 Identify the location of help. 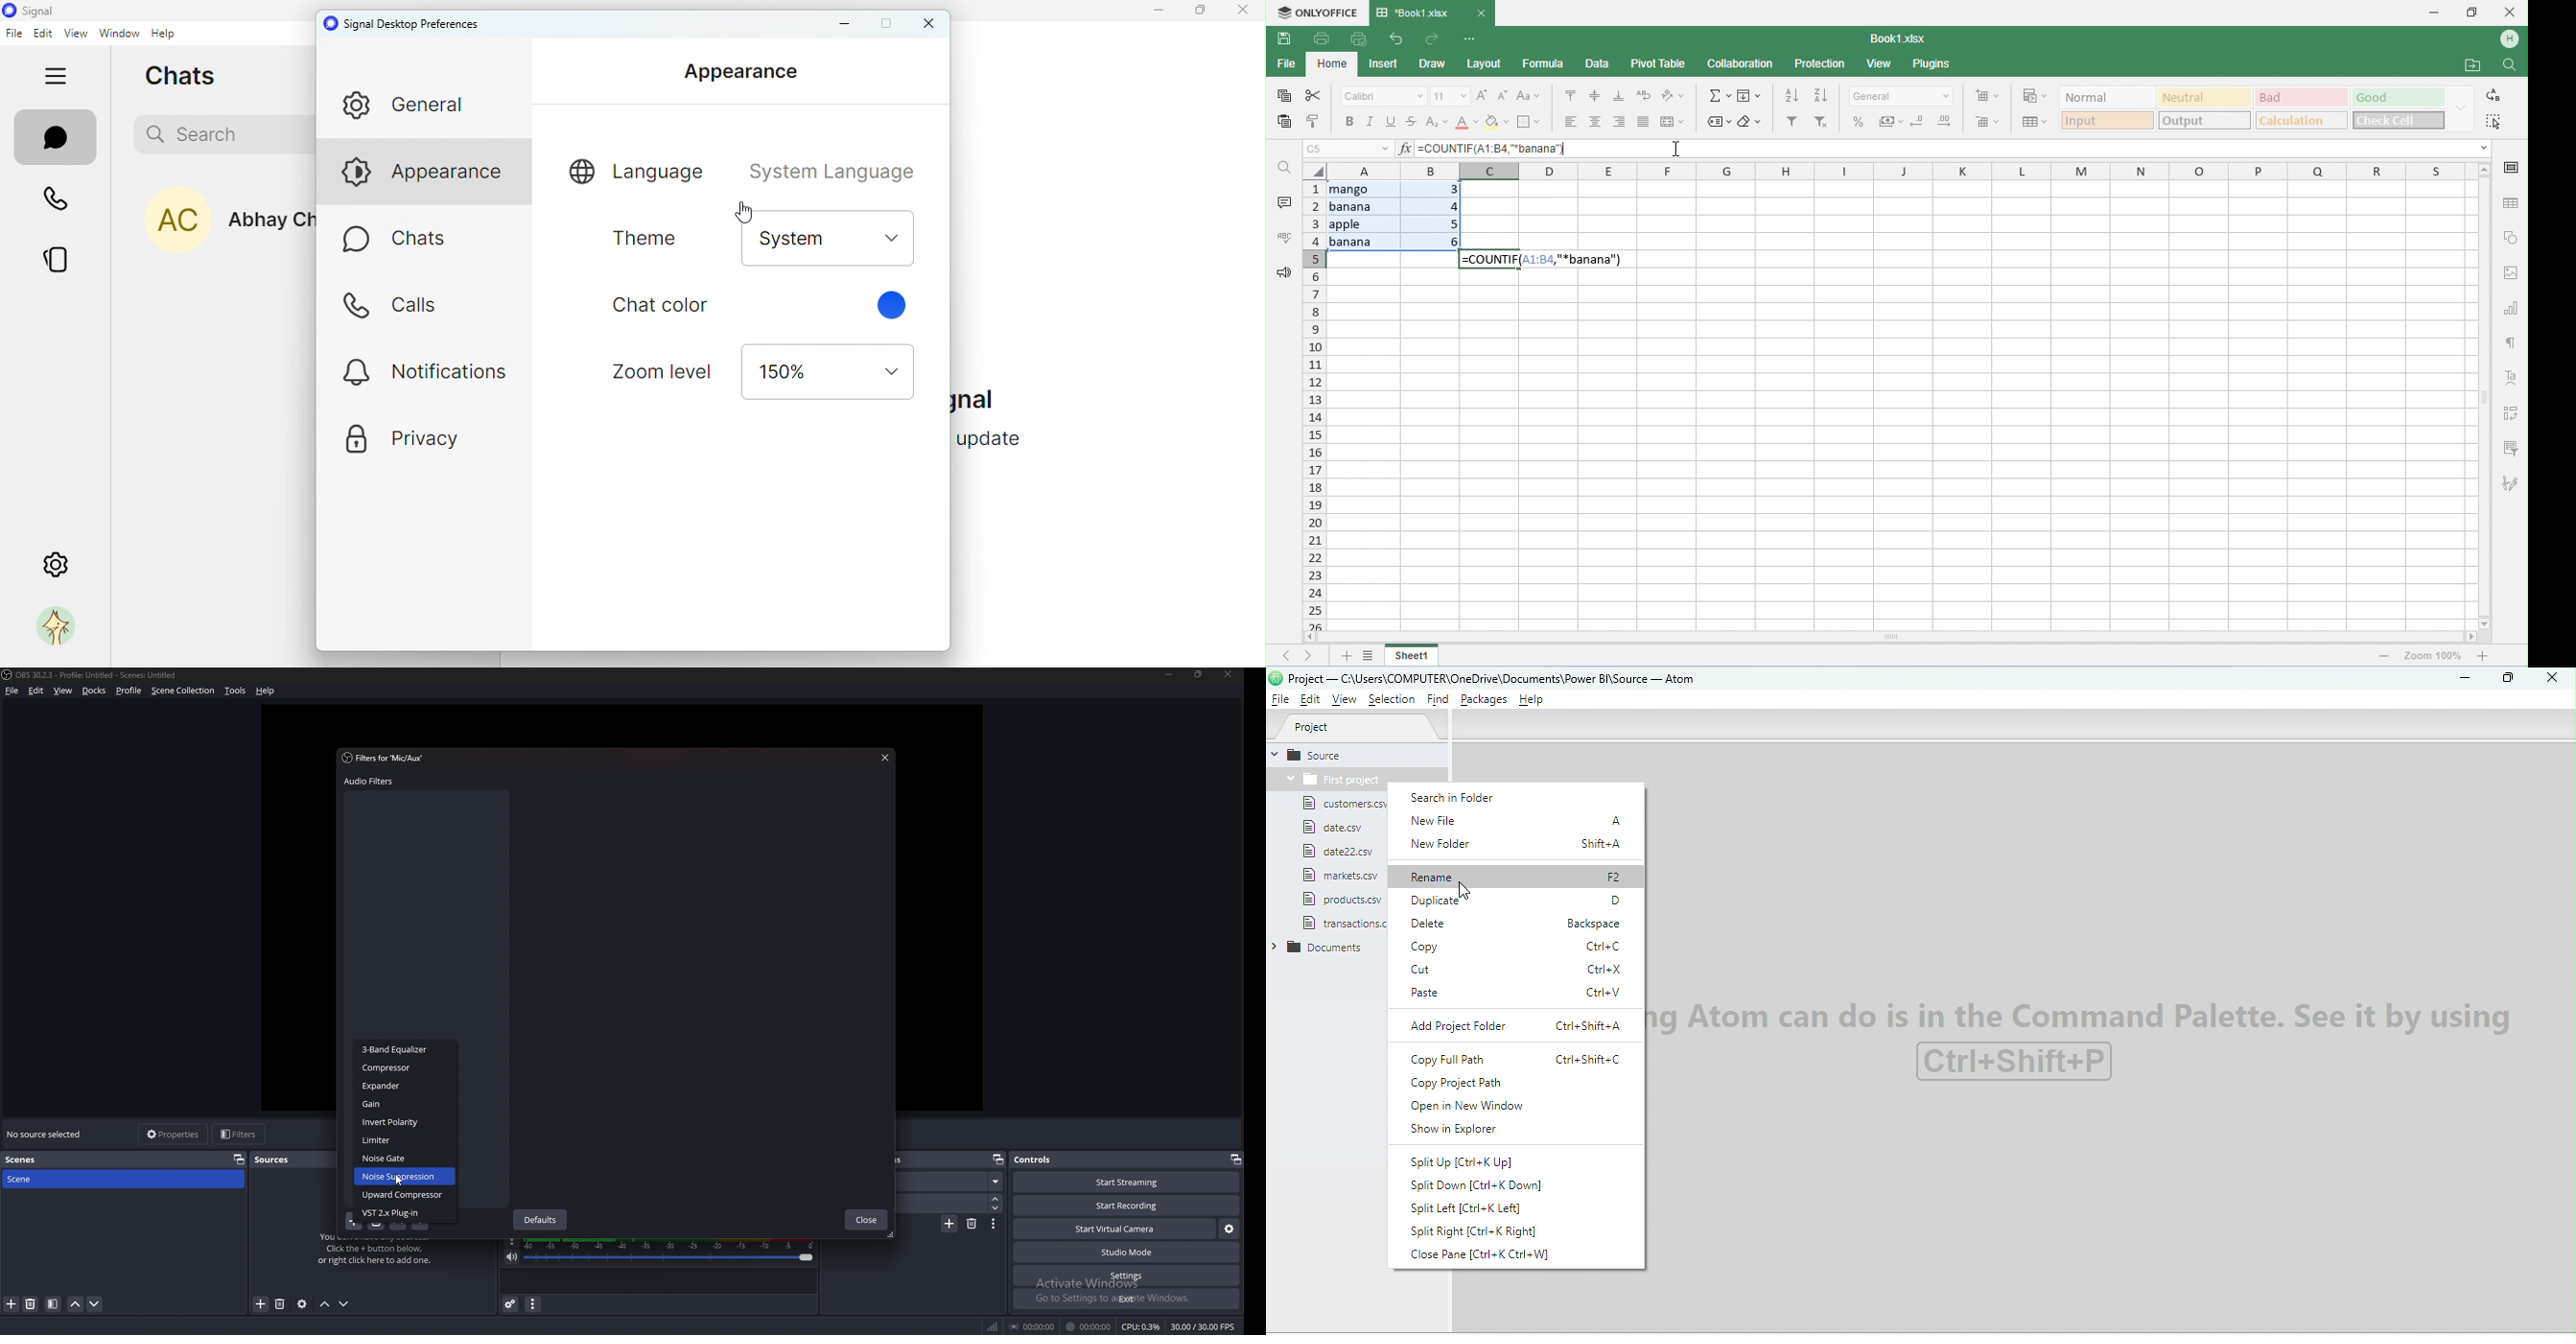
(164, 37).